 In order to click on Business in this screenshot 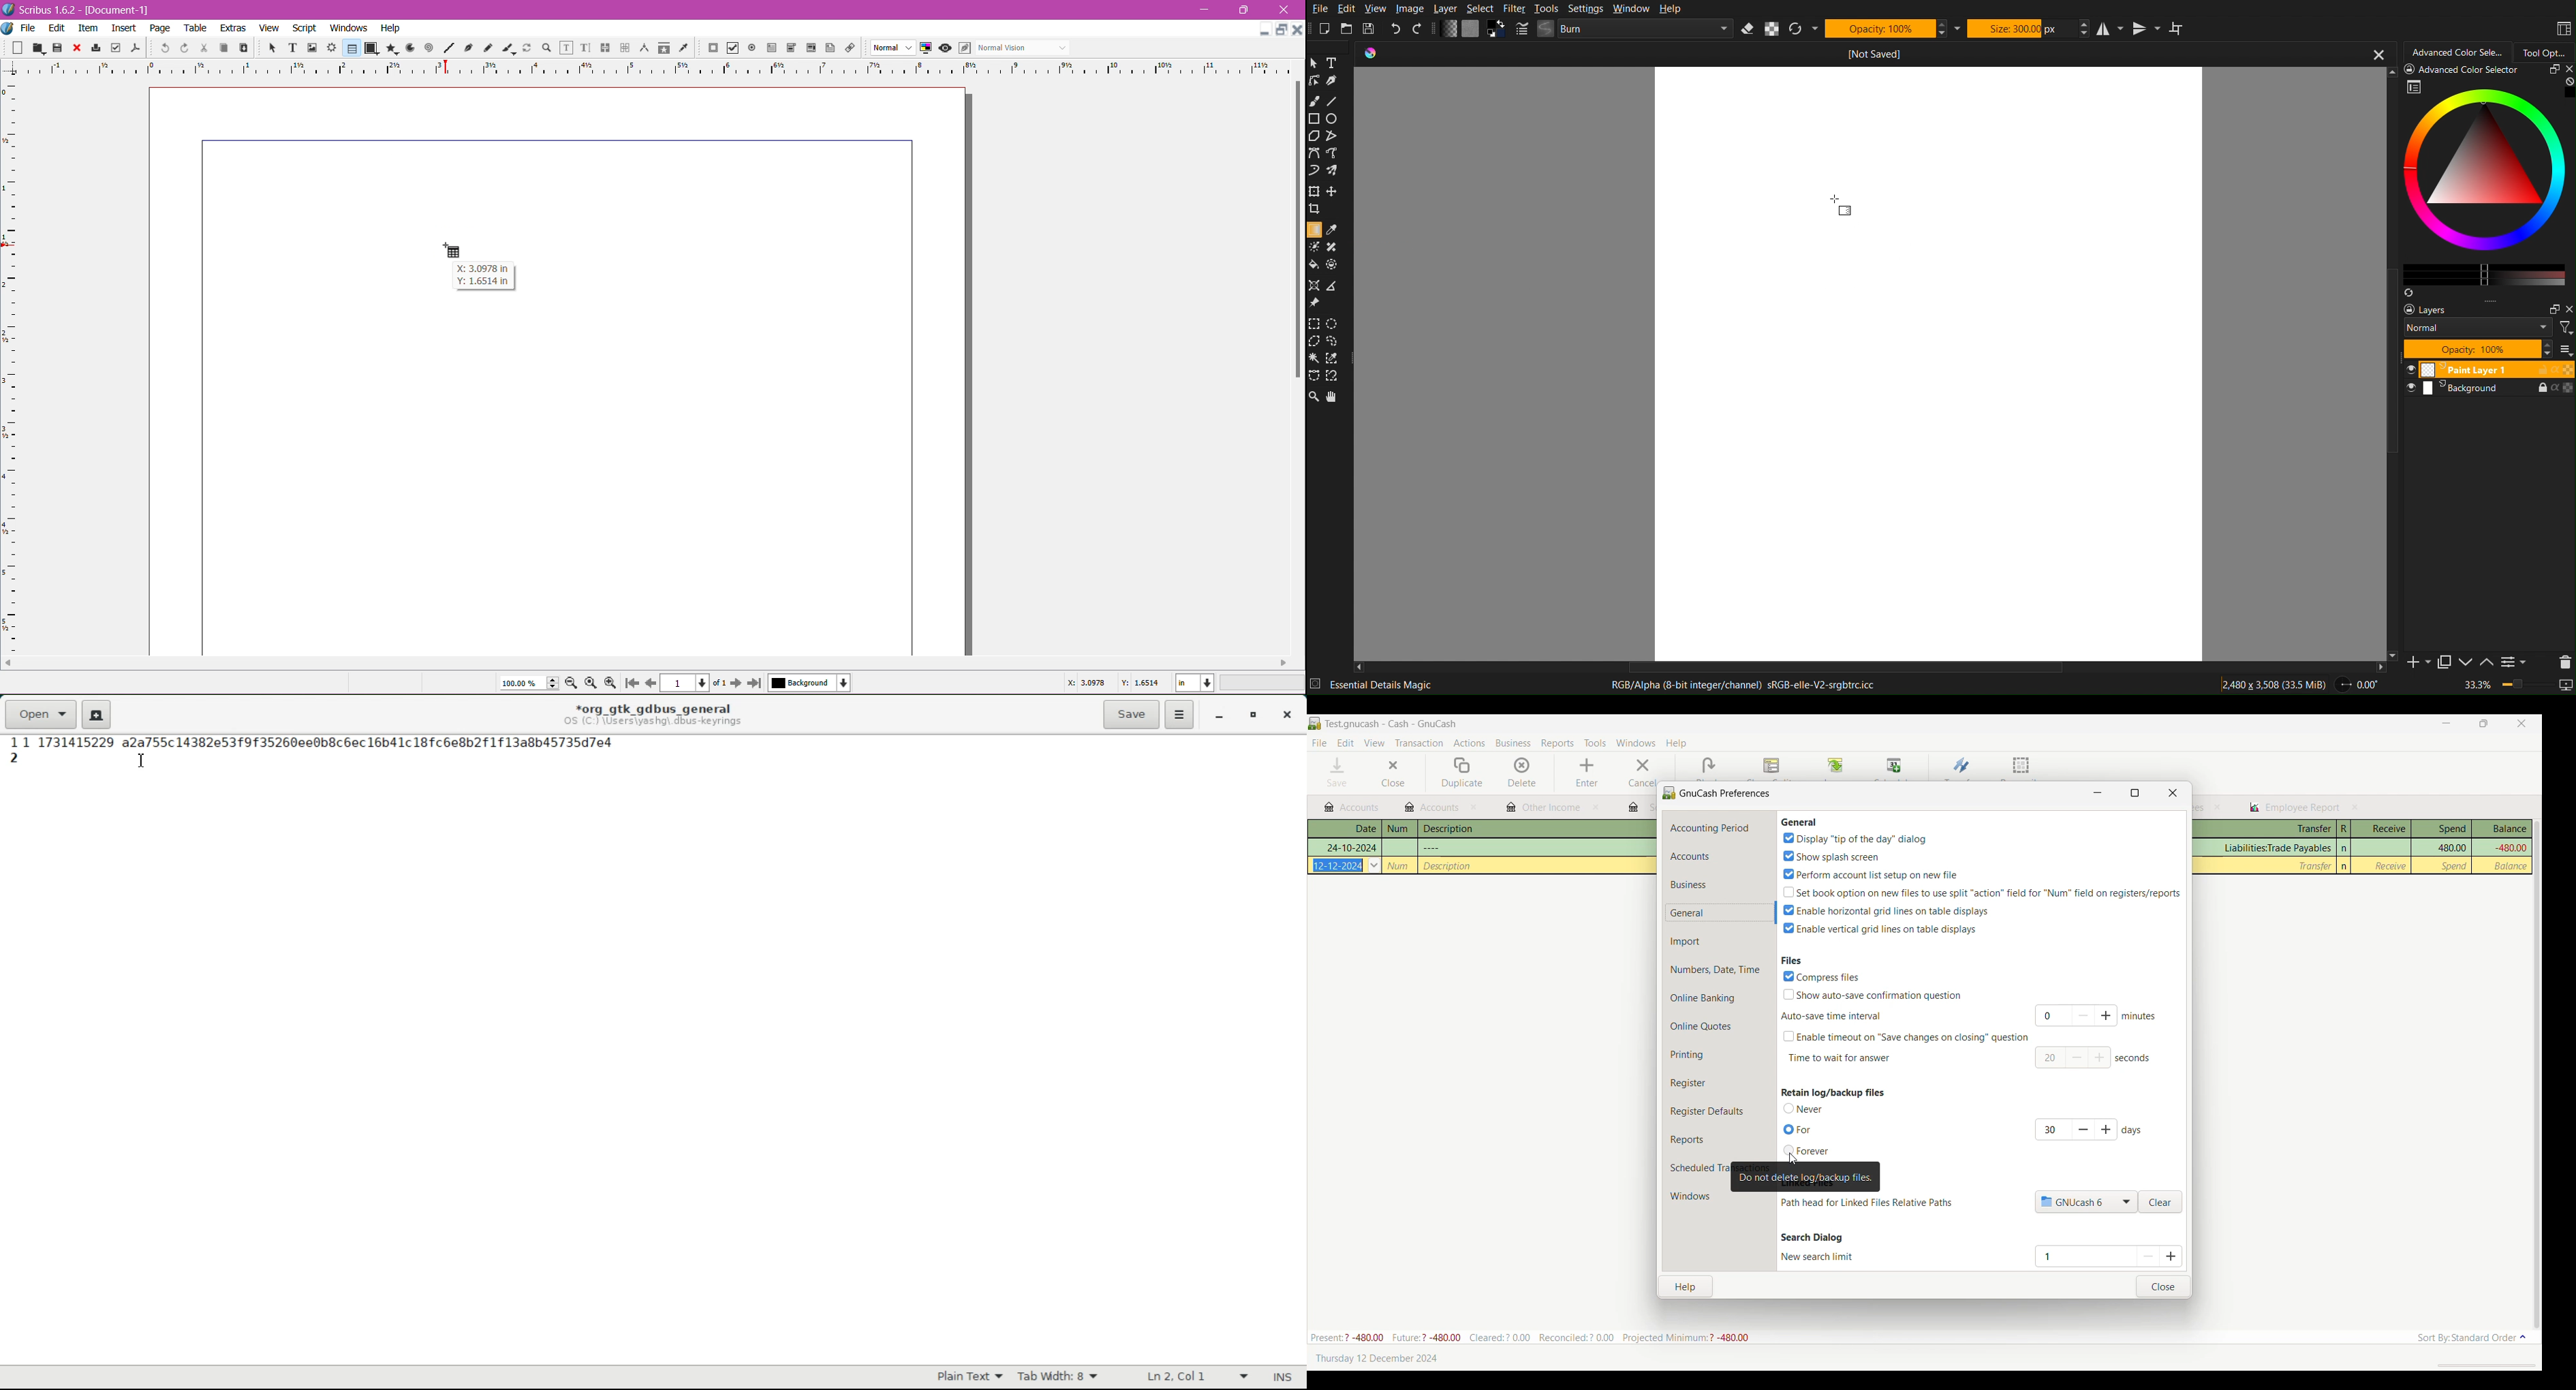, I will do `click(1719, 884)`.